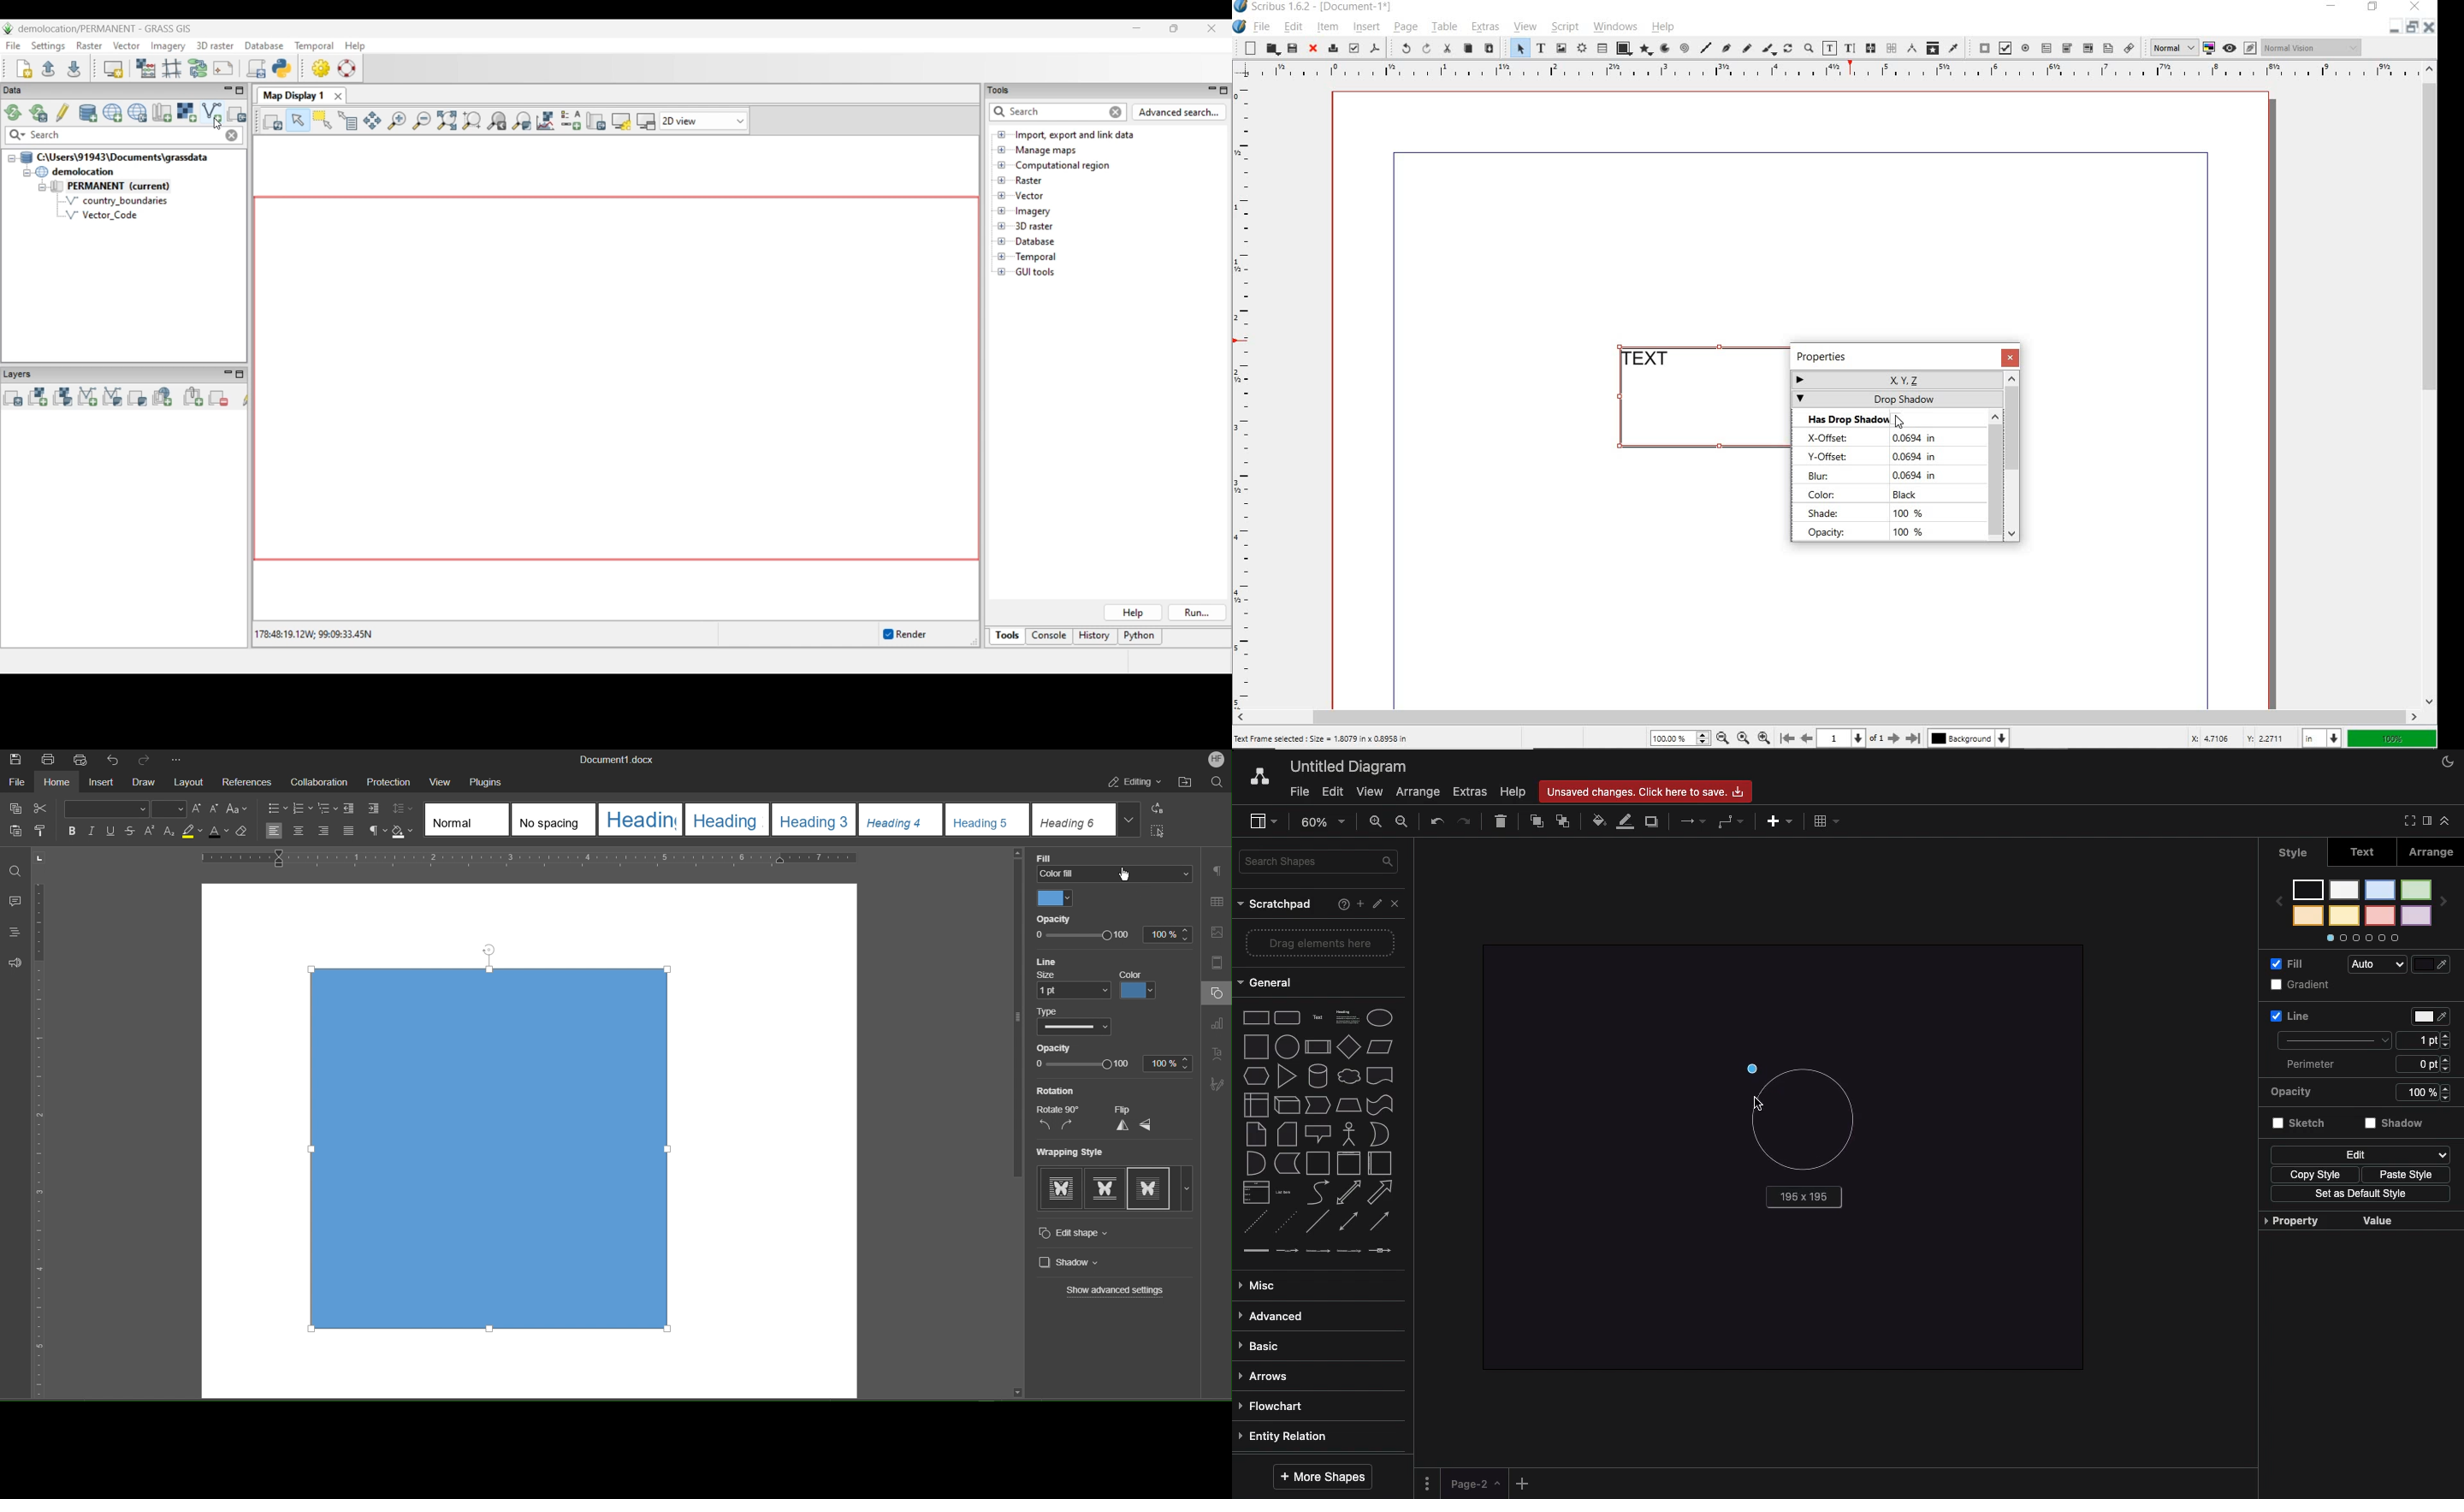  I want to click on scrollbar, so click(1995, 475).